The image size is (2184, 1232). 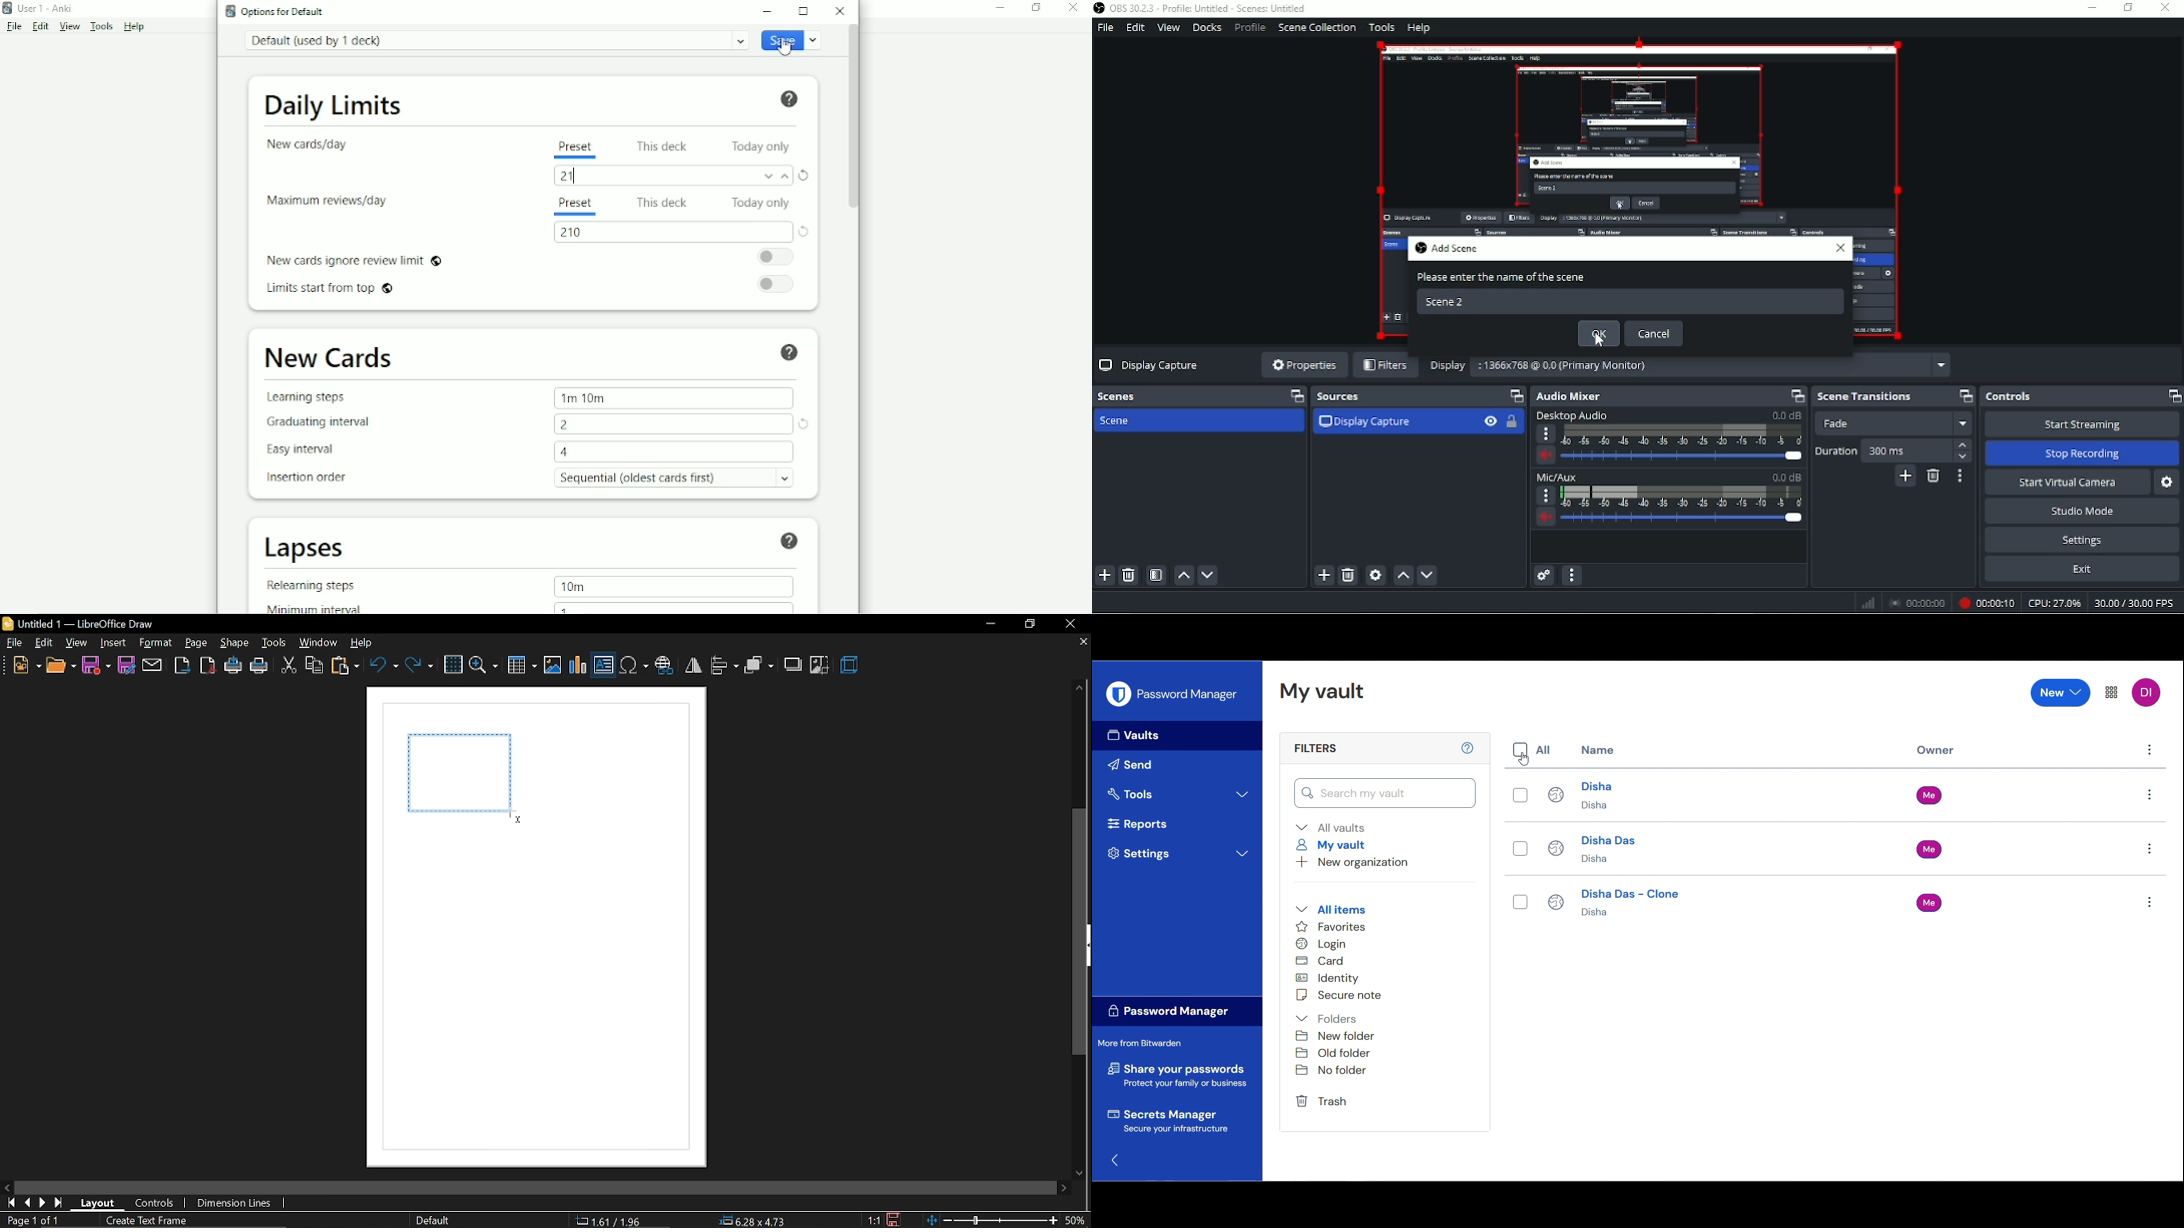 What do you see at coordinates (420, 664) in the screenshot?
I see `redo` at bounding box center [420, 664].